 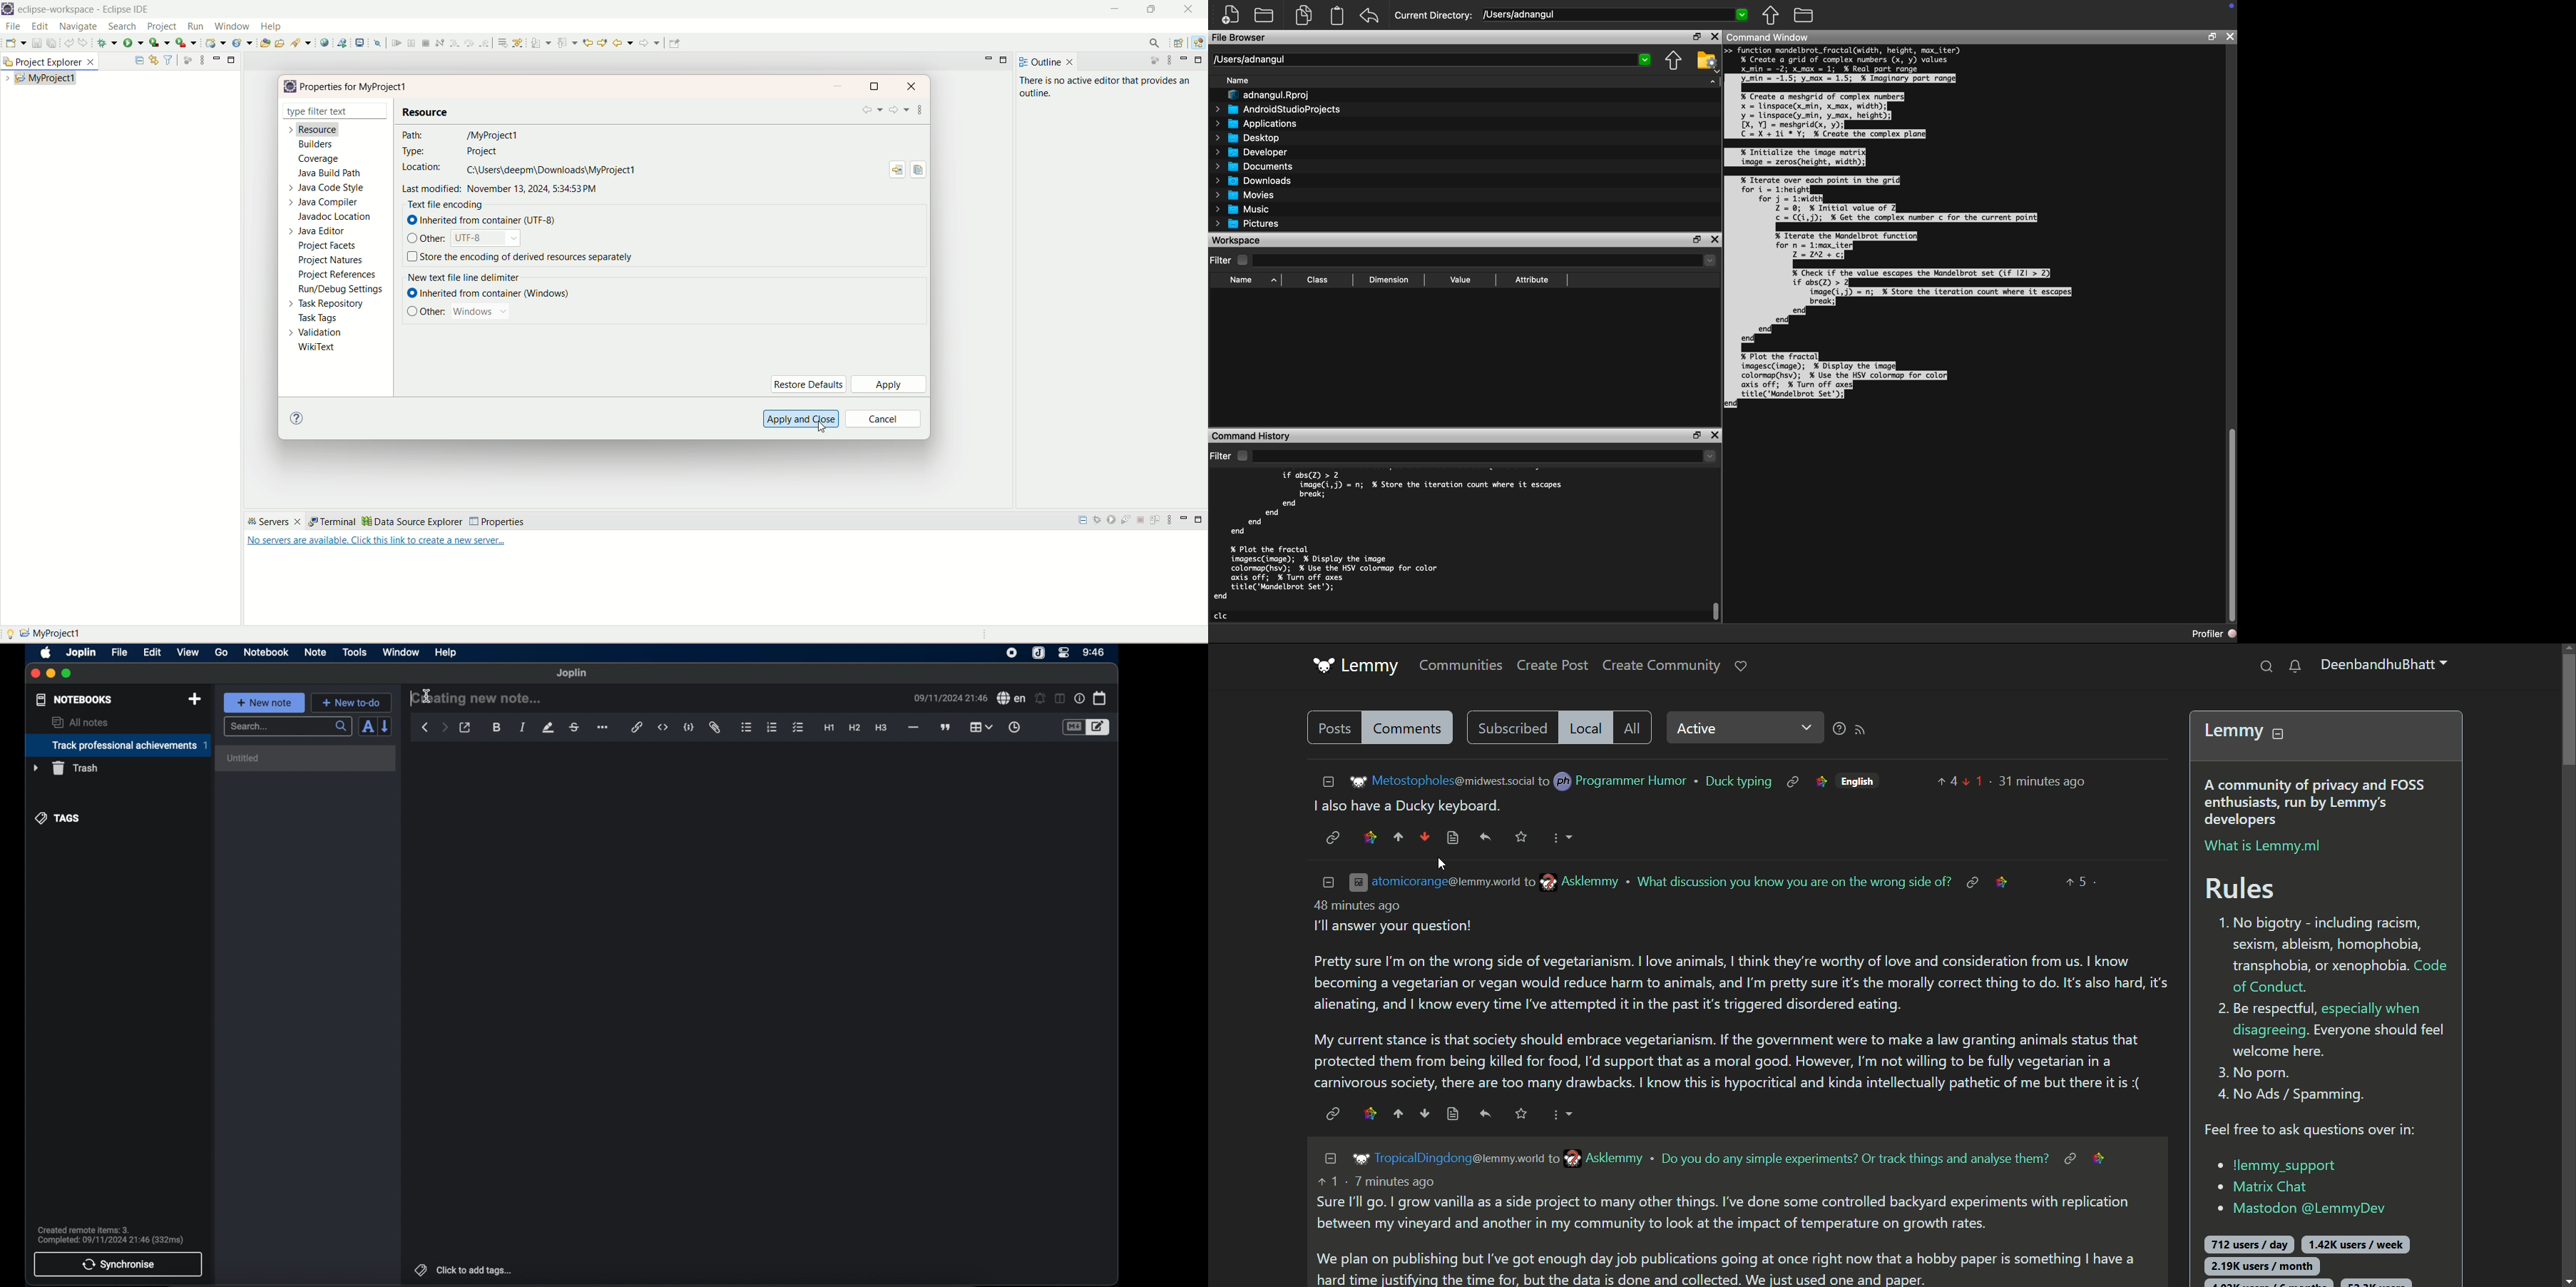 I want to click on checklist, so click(x=798, y=728).